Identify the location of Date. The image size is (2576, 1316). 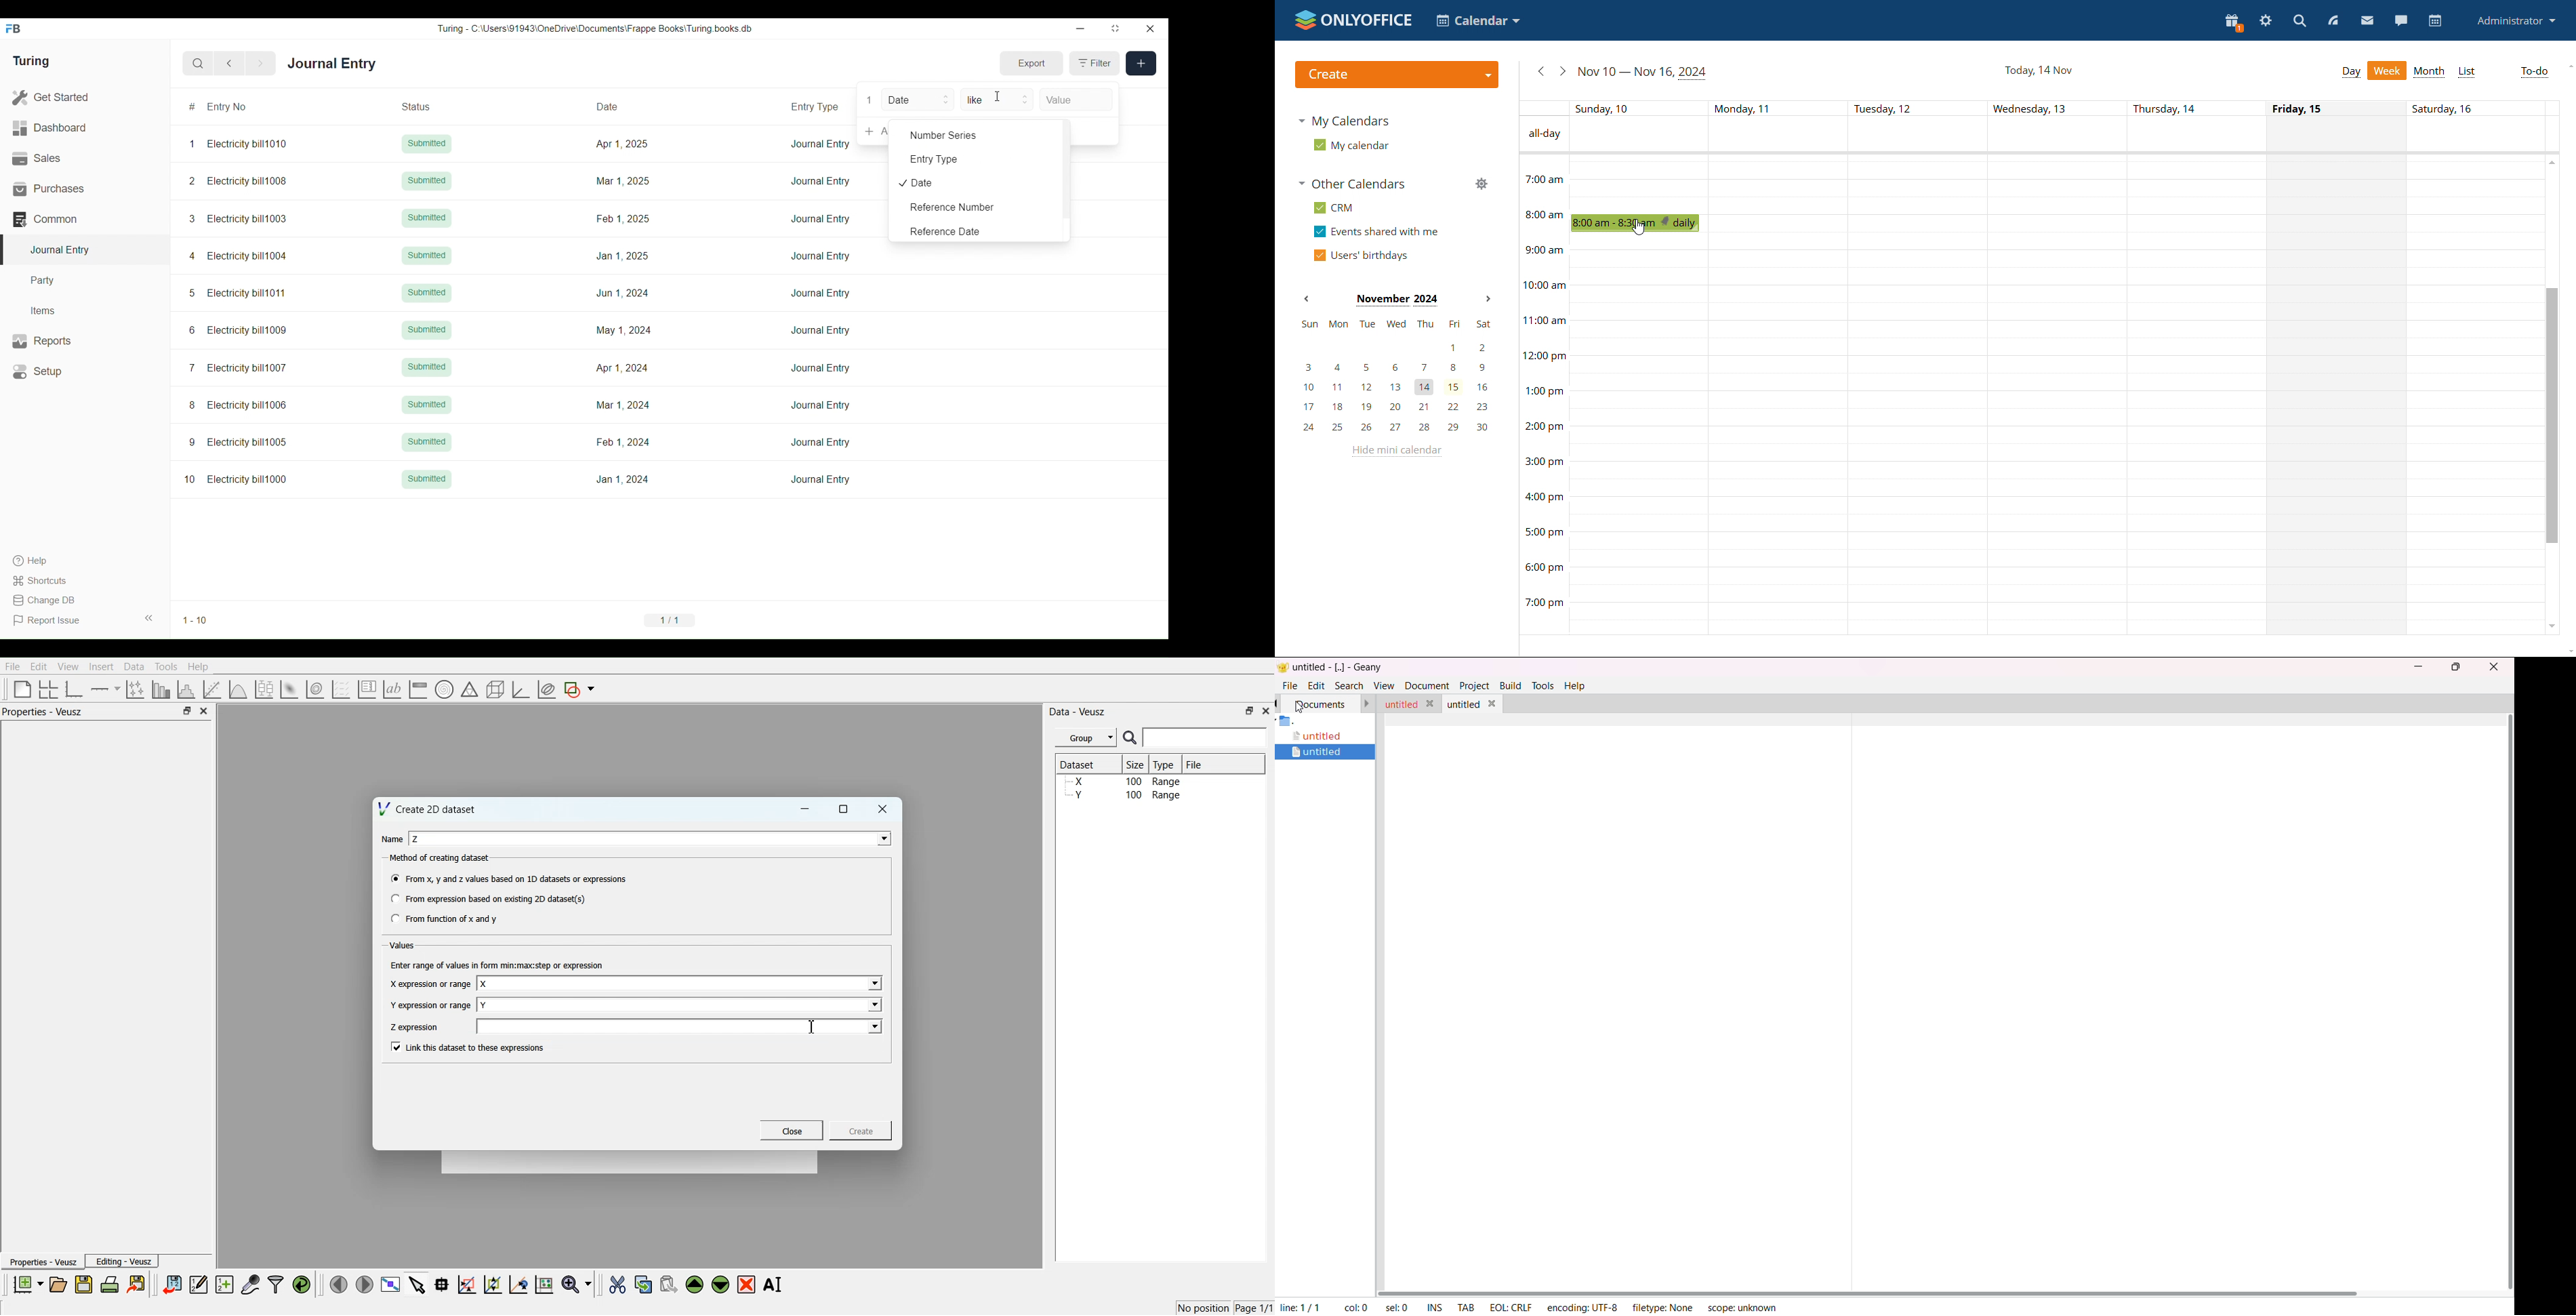
(622, 105).